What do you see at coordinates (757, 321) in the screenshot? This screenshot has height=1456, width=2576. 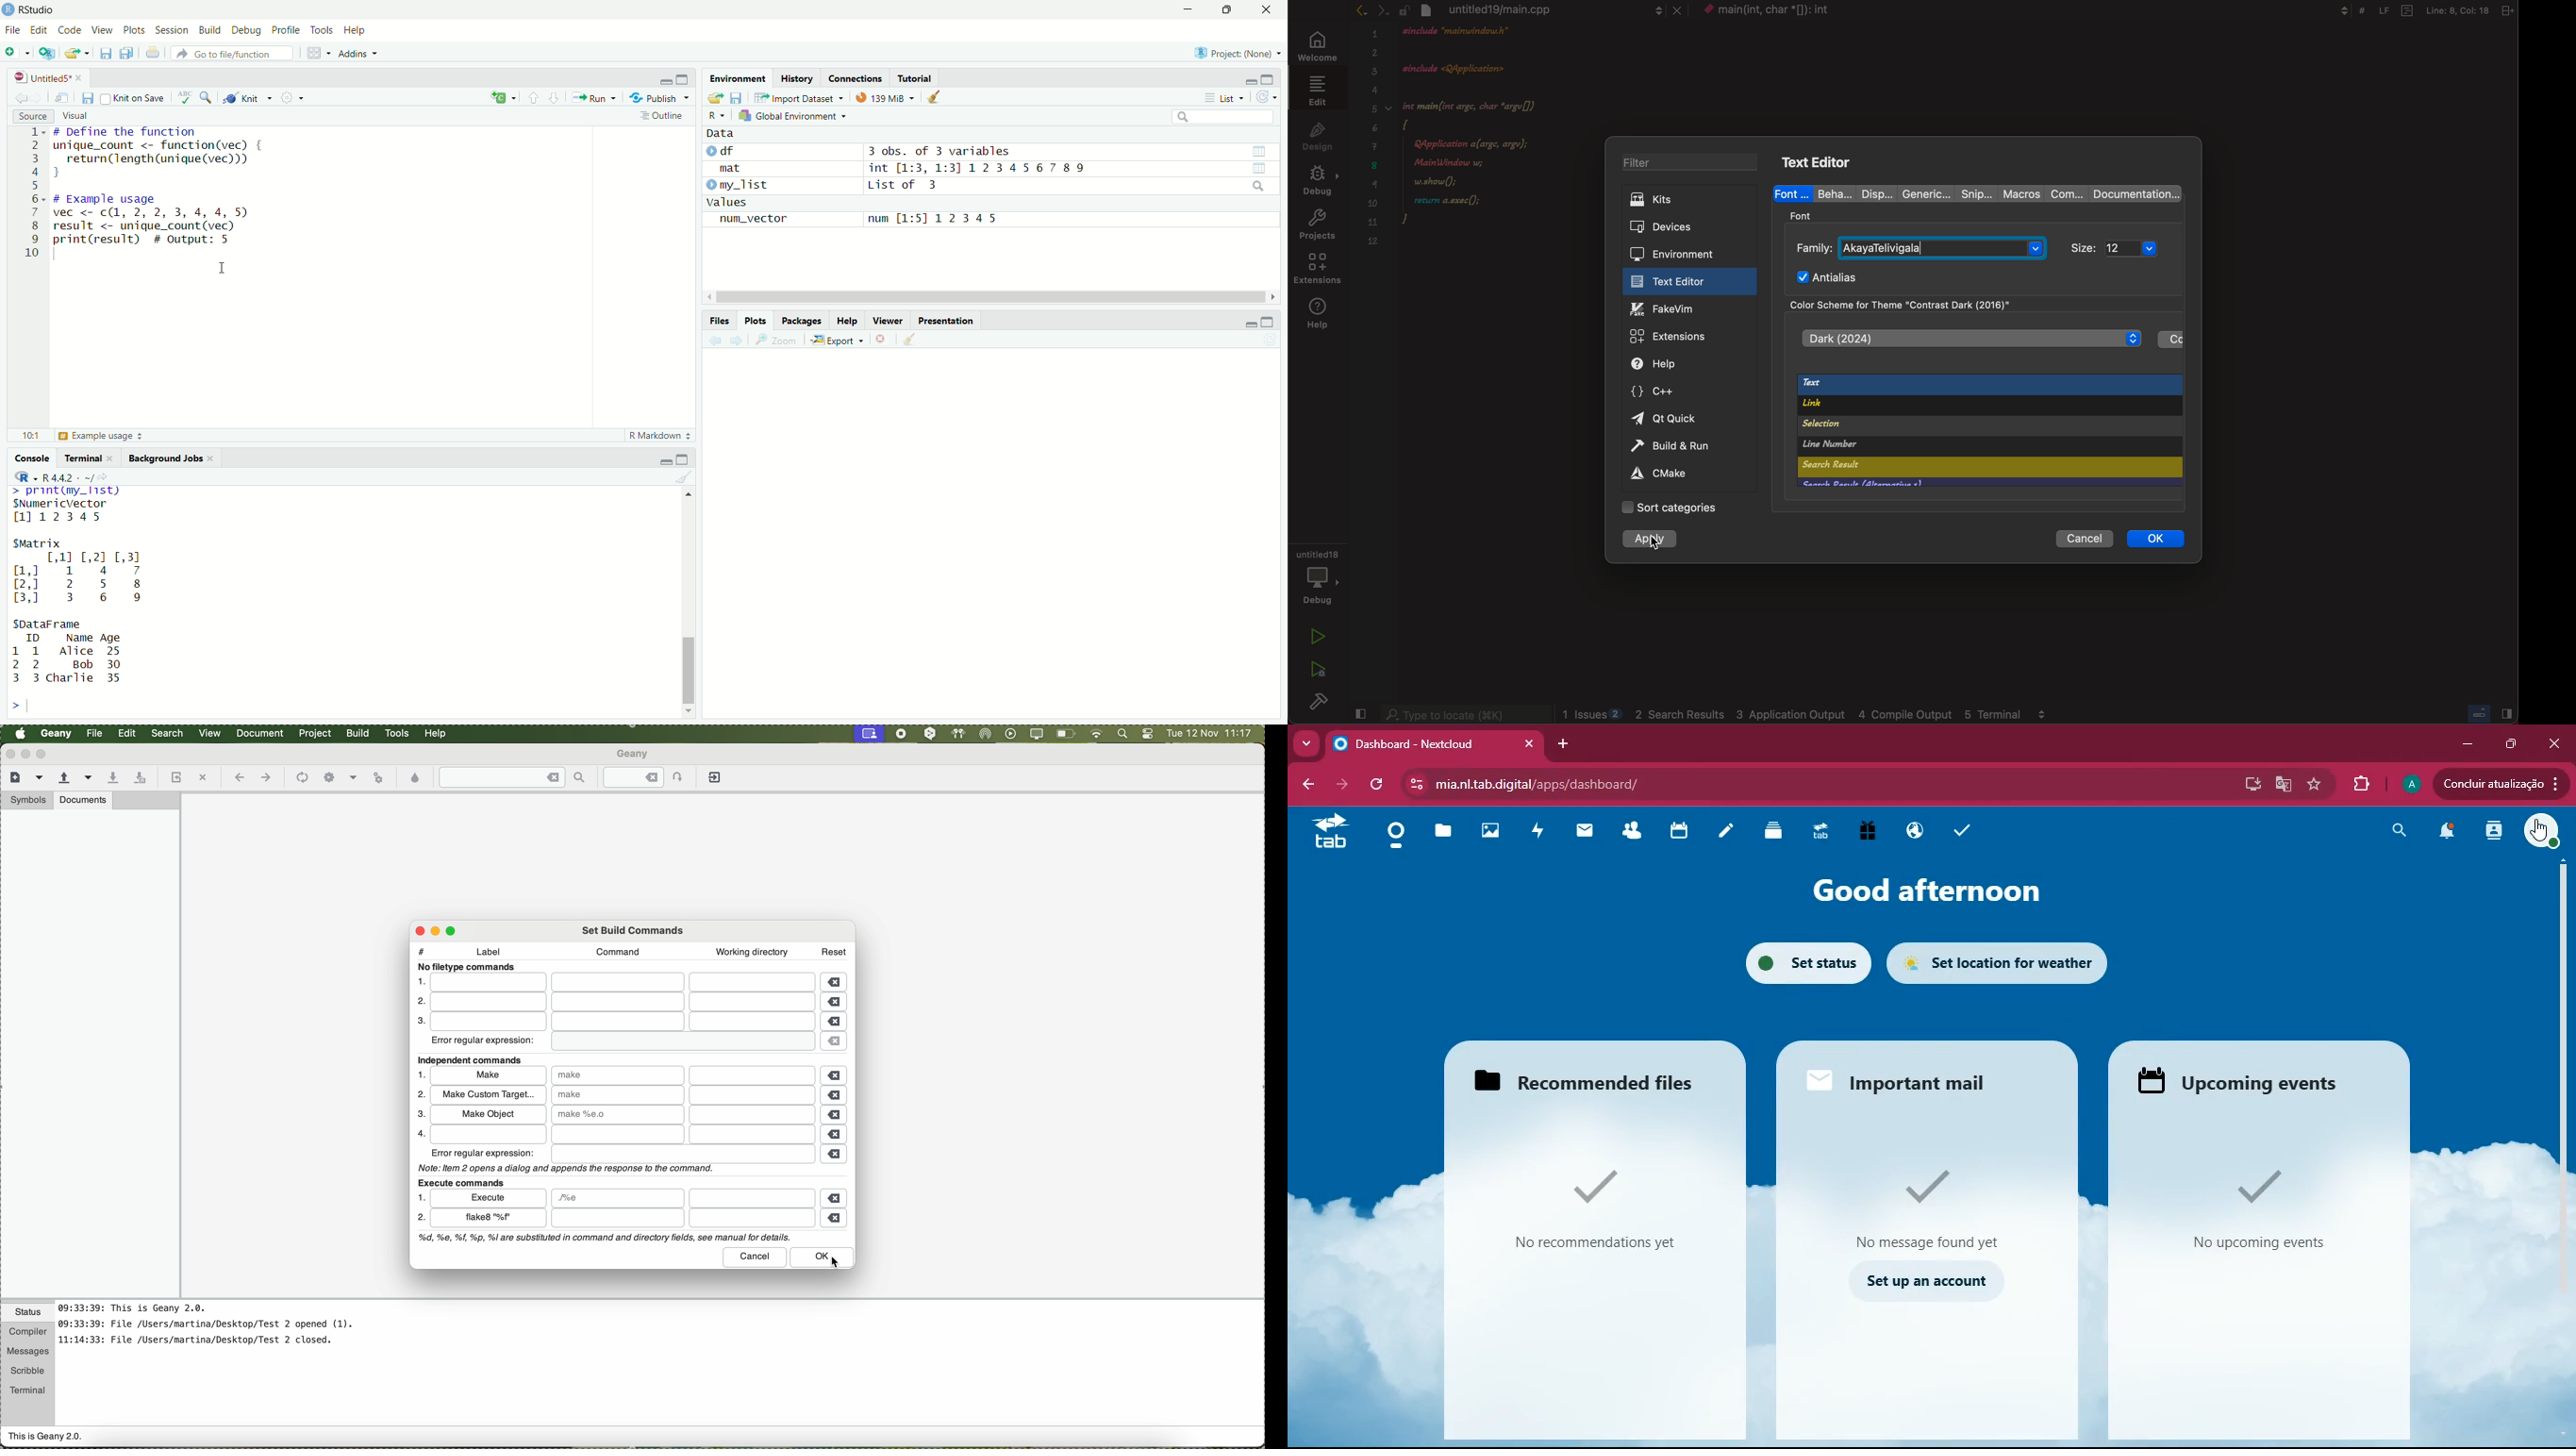 I see `Plots` at bounding box center [757, 321].